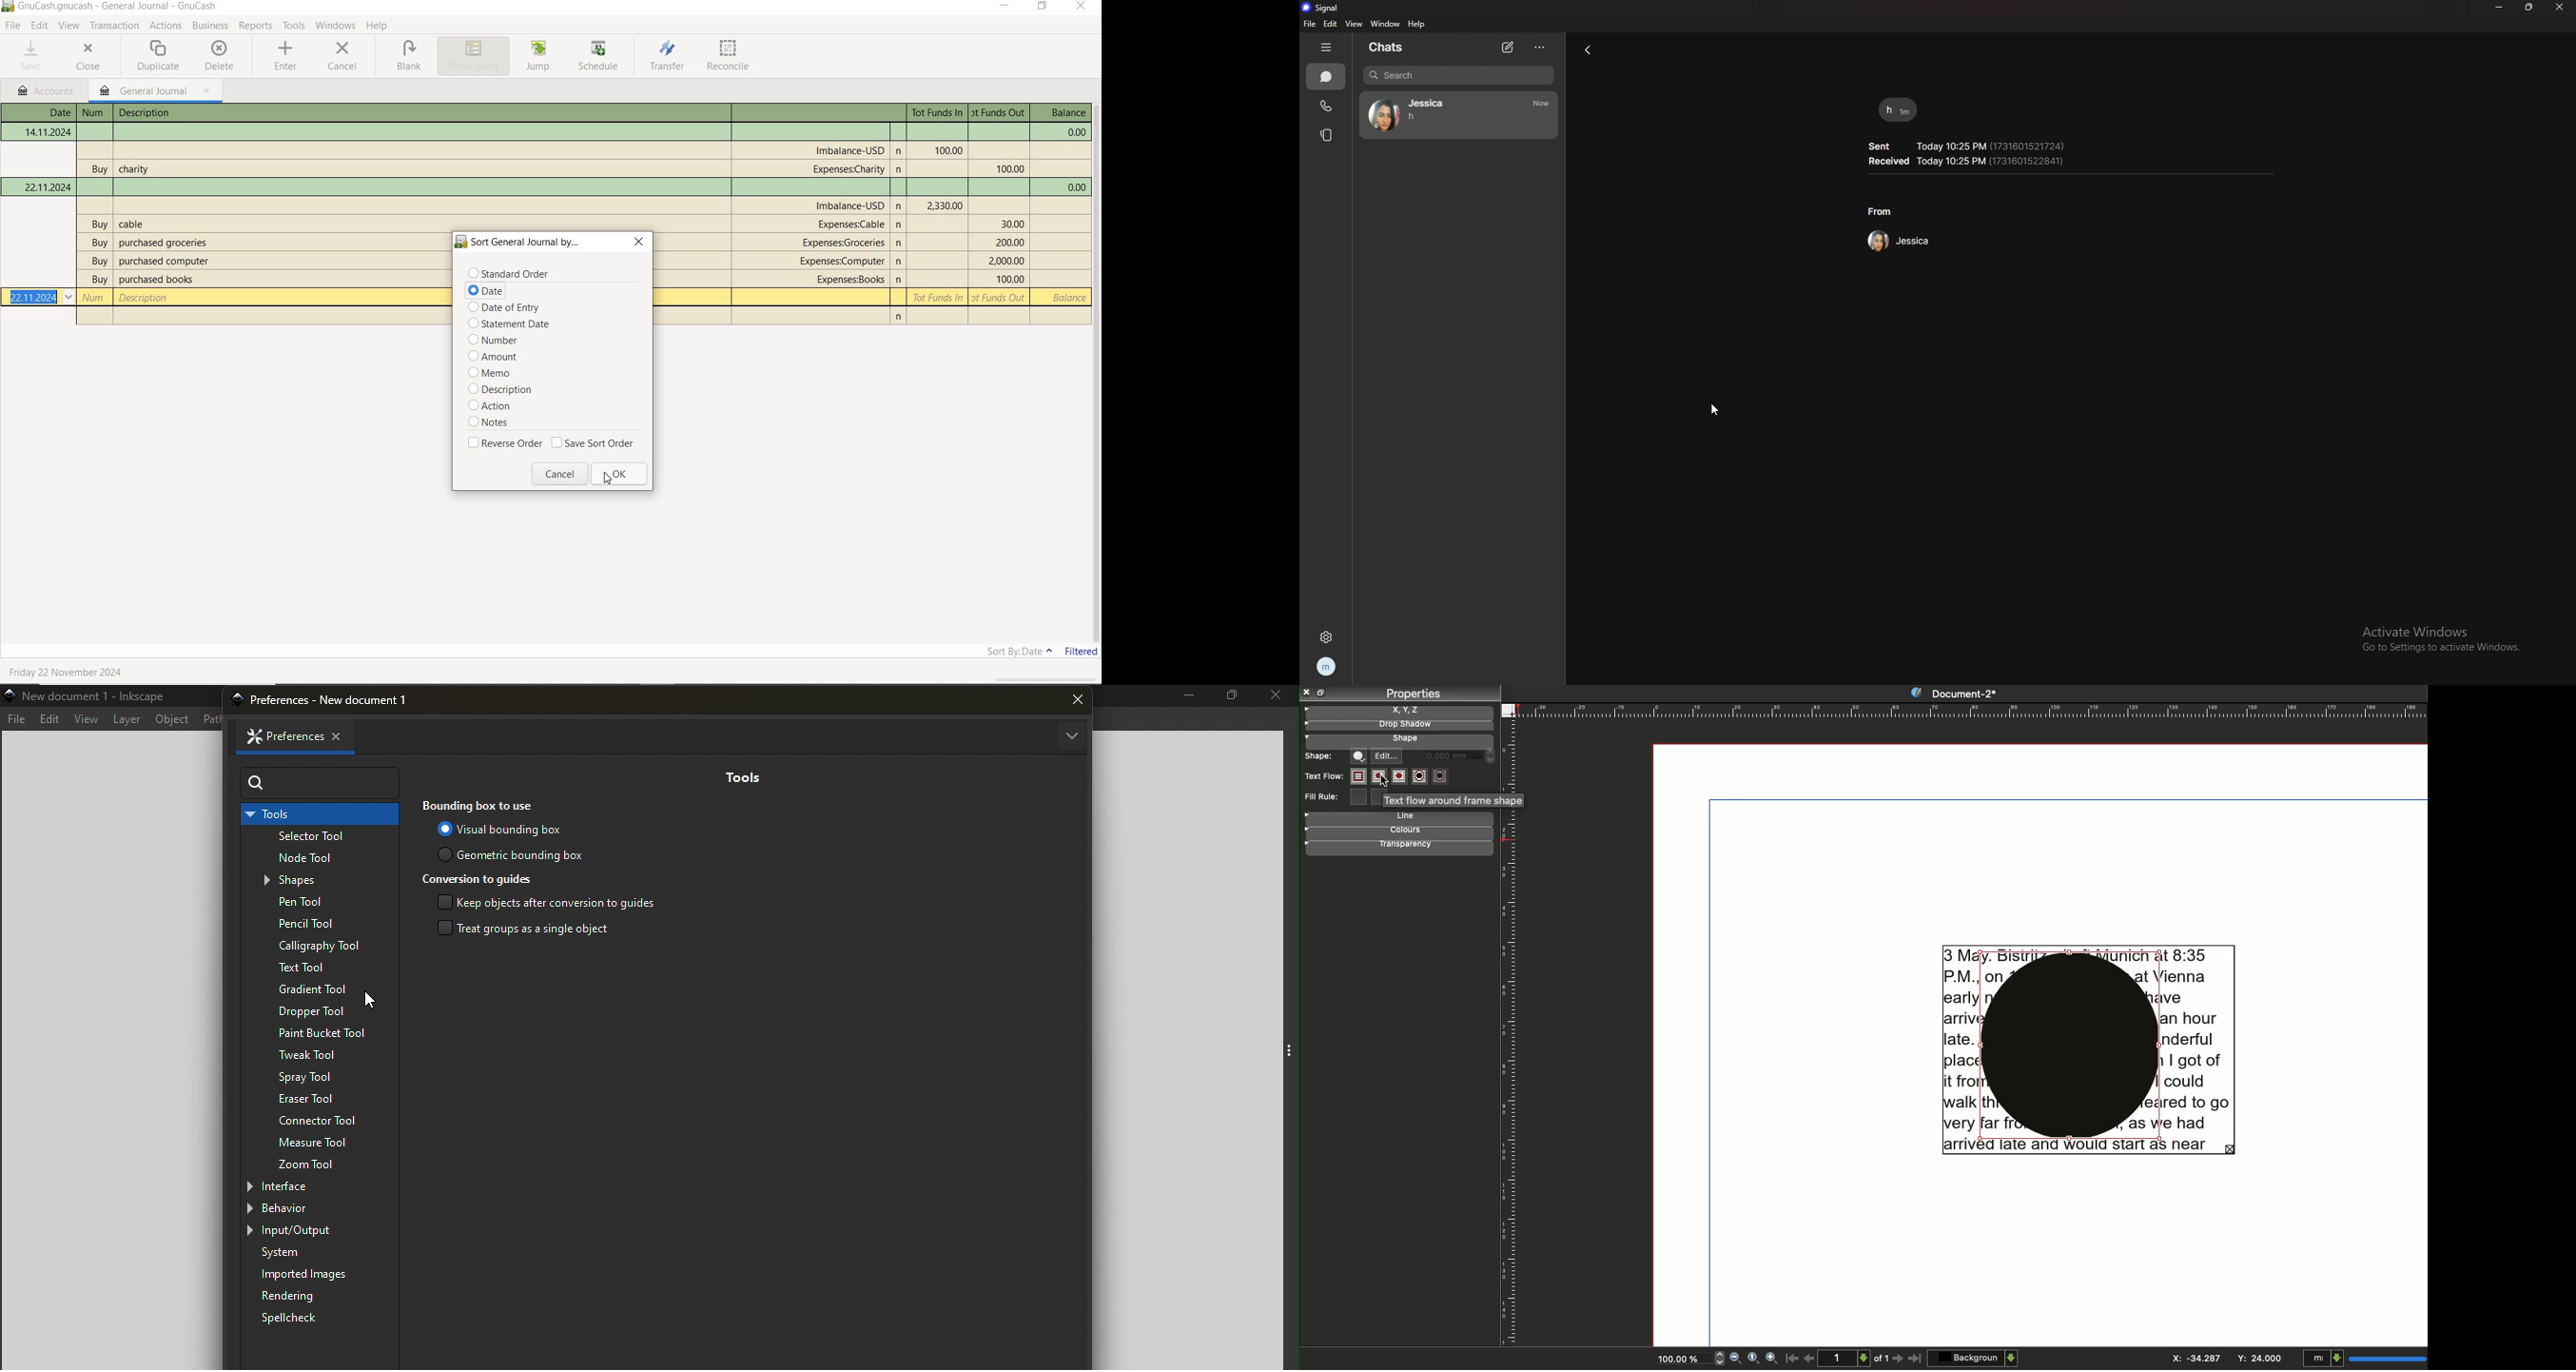 This screenshot has height=1372, width=2576. I want to click on Gradient tool, so click(322, 988).